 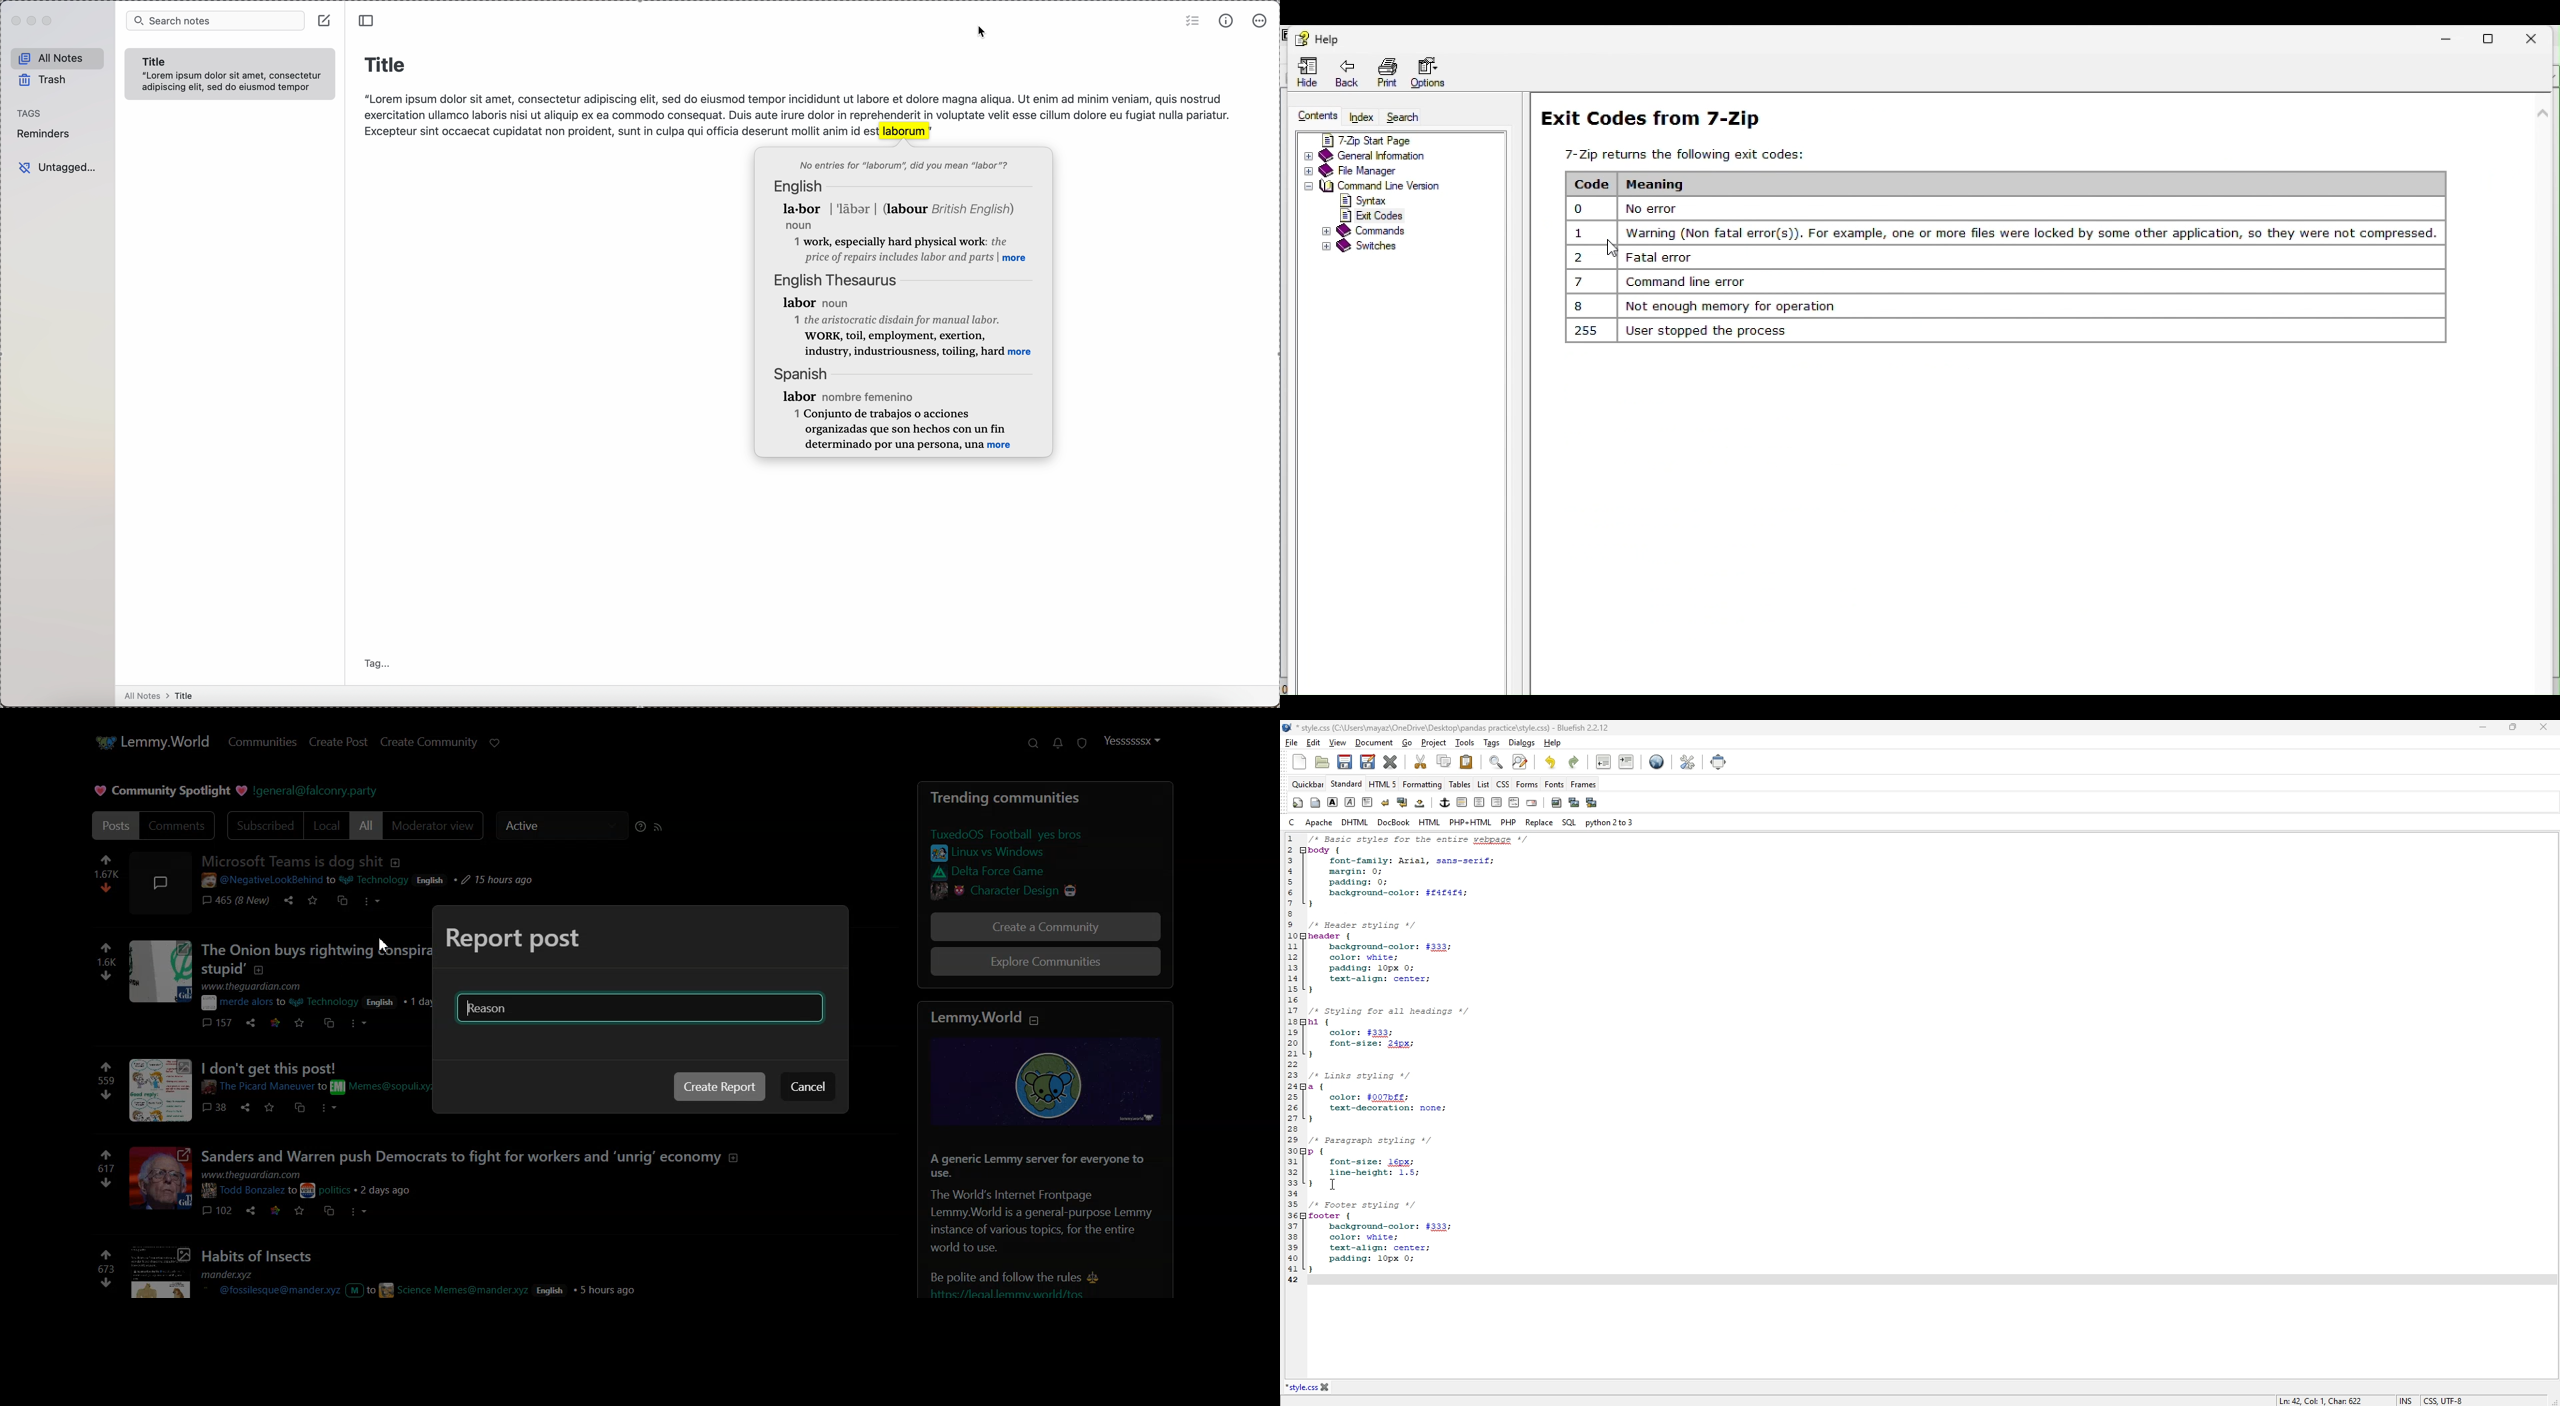 I want to click on dislike, so click(x=109, y=976).